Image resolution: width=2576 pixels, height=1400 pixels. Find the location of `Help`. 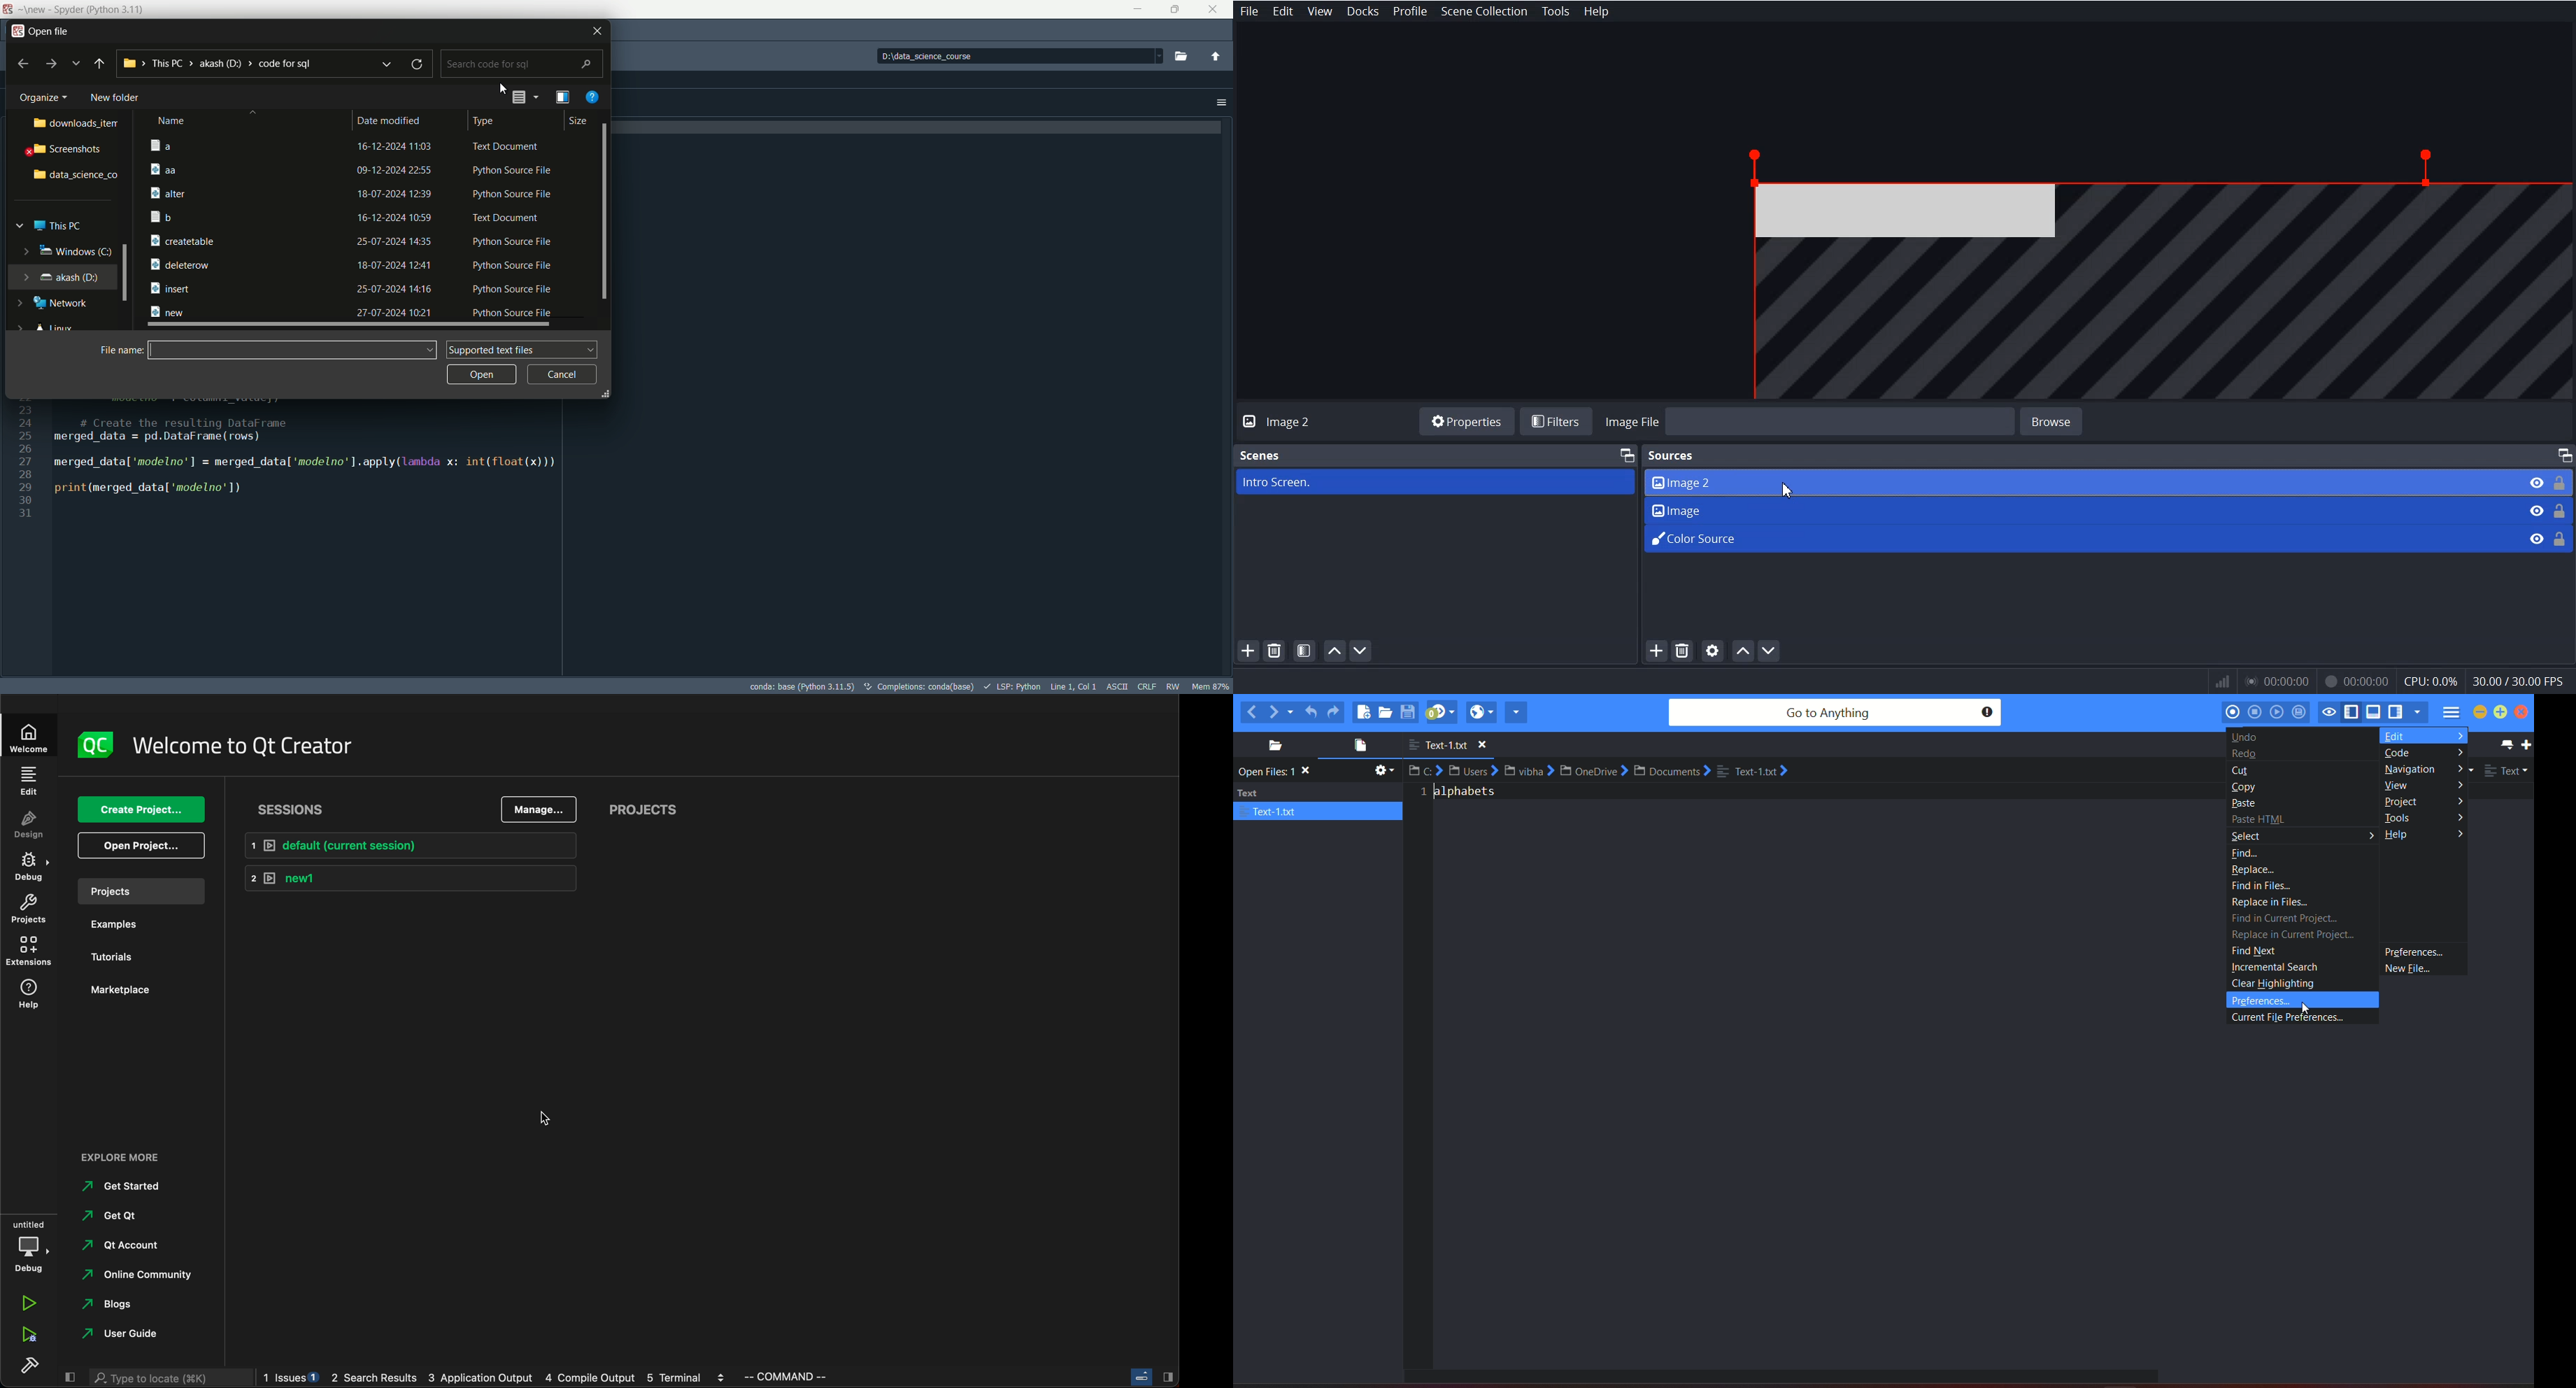

Help is located at coordinates (1594, 11).